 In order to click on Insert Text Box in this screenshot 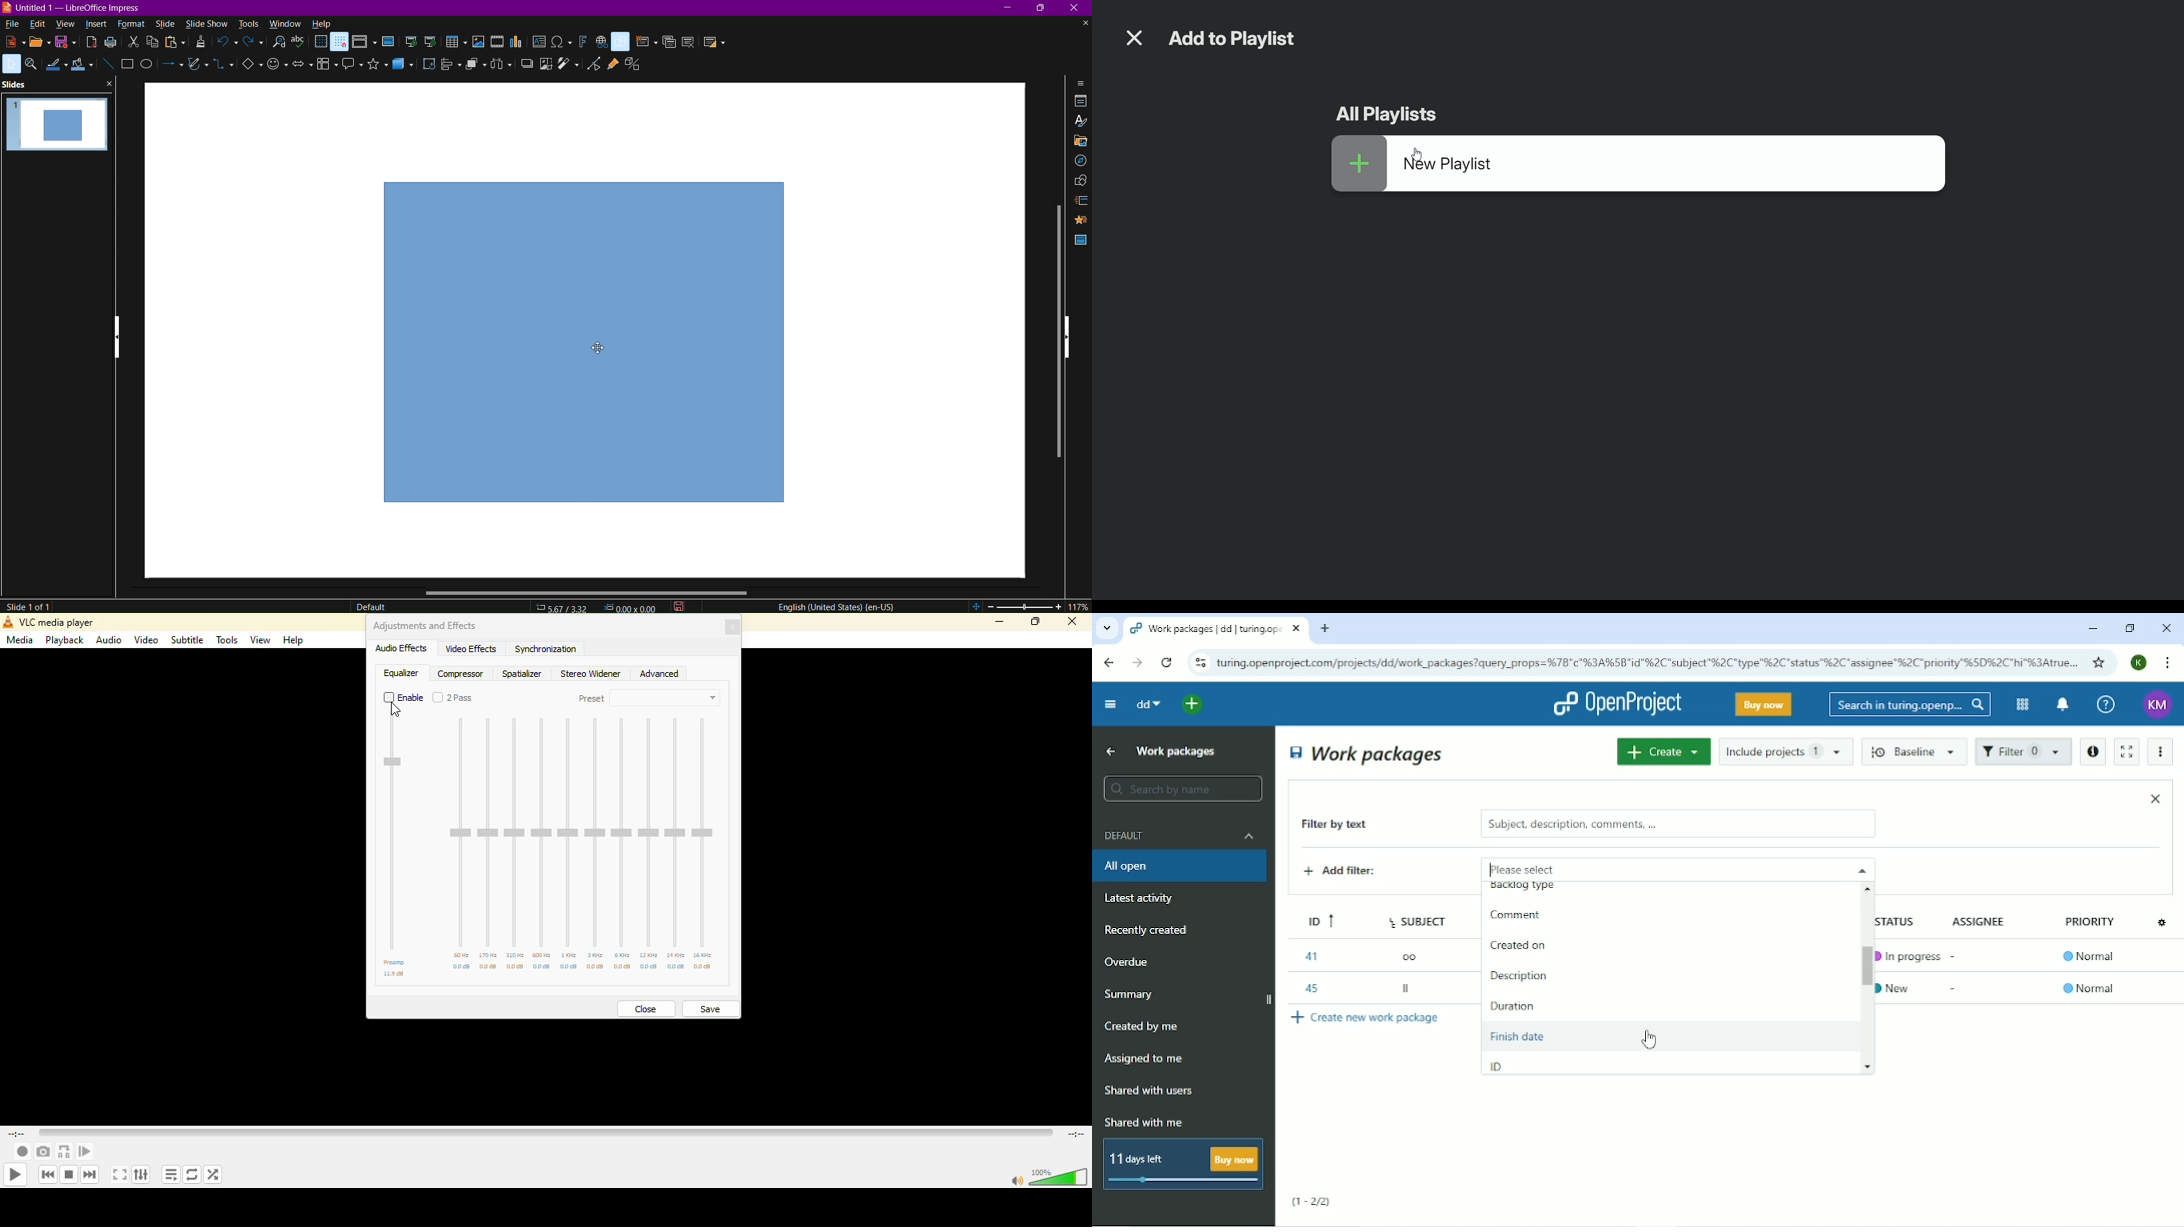, I will do `click(541, 42)`.